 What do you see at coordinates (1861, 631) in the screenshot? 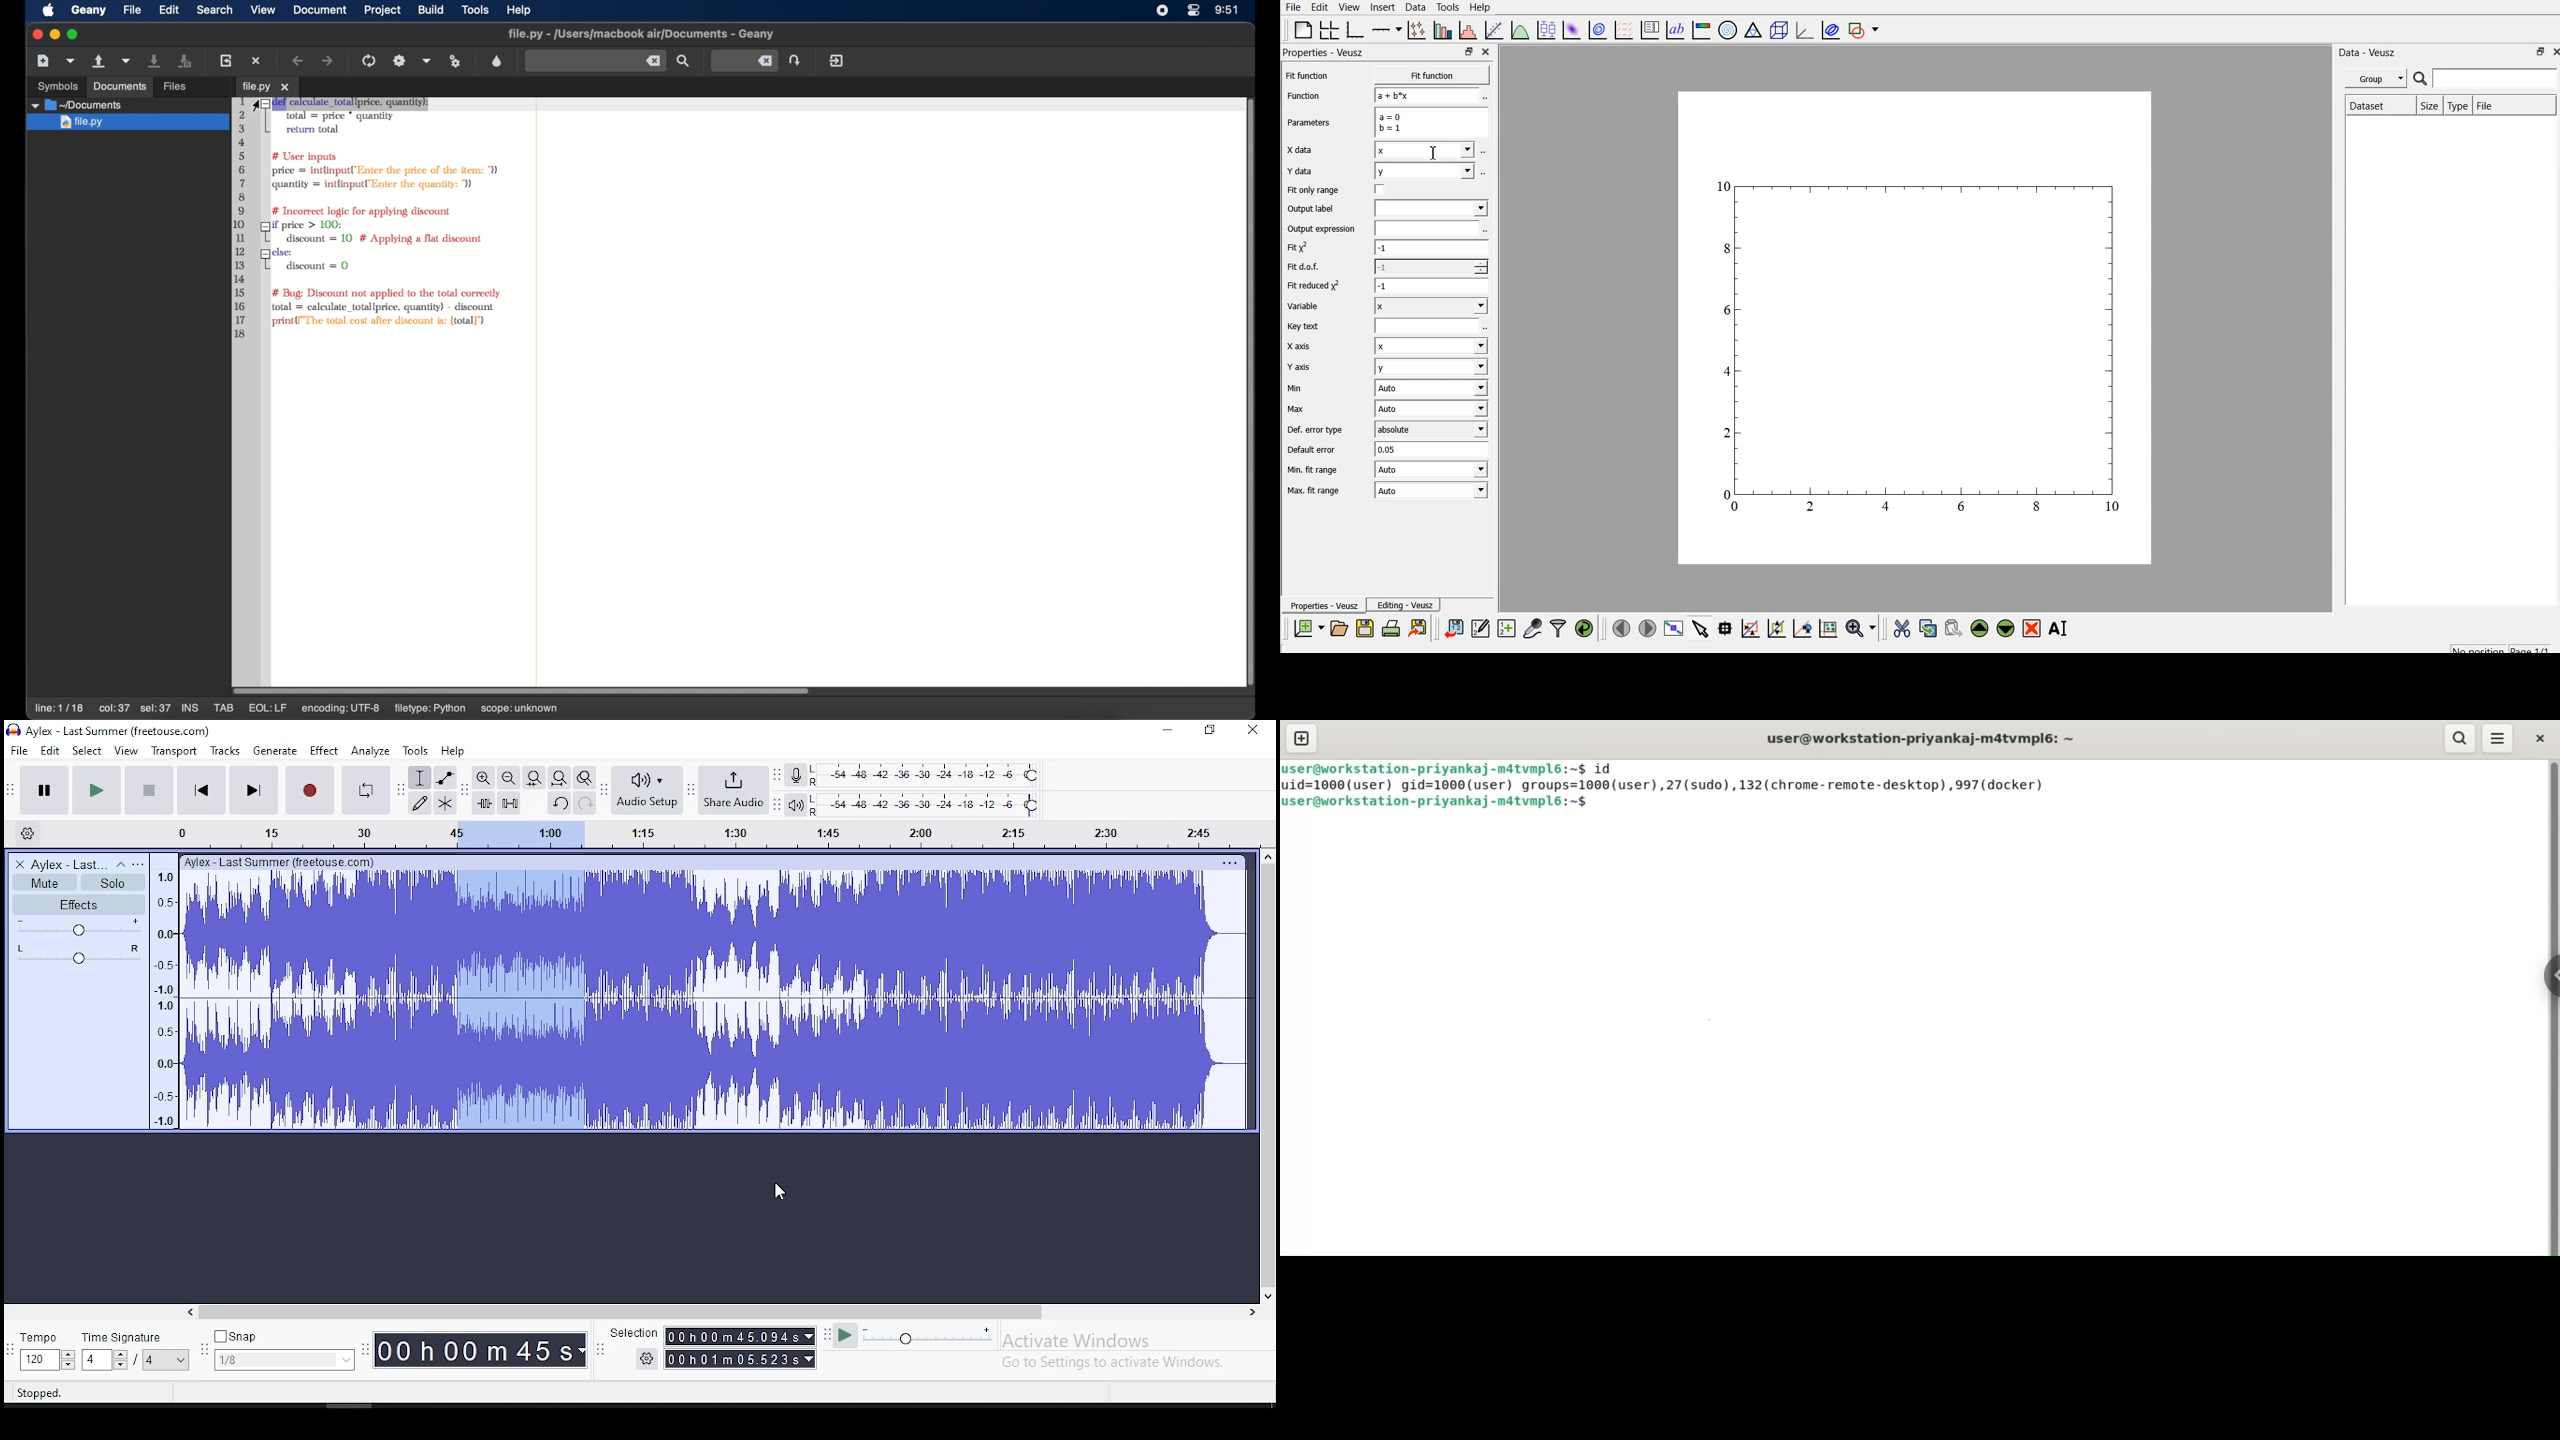
I see `zoom functions menu` at bounding box center [1861, 631].